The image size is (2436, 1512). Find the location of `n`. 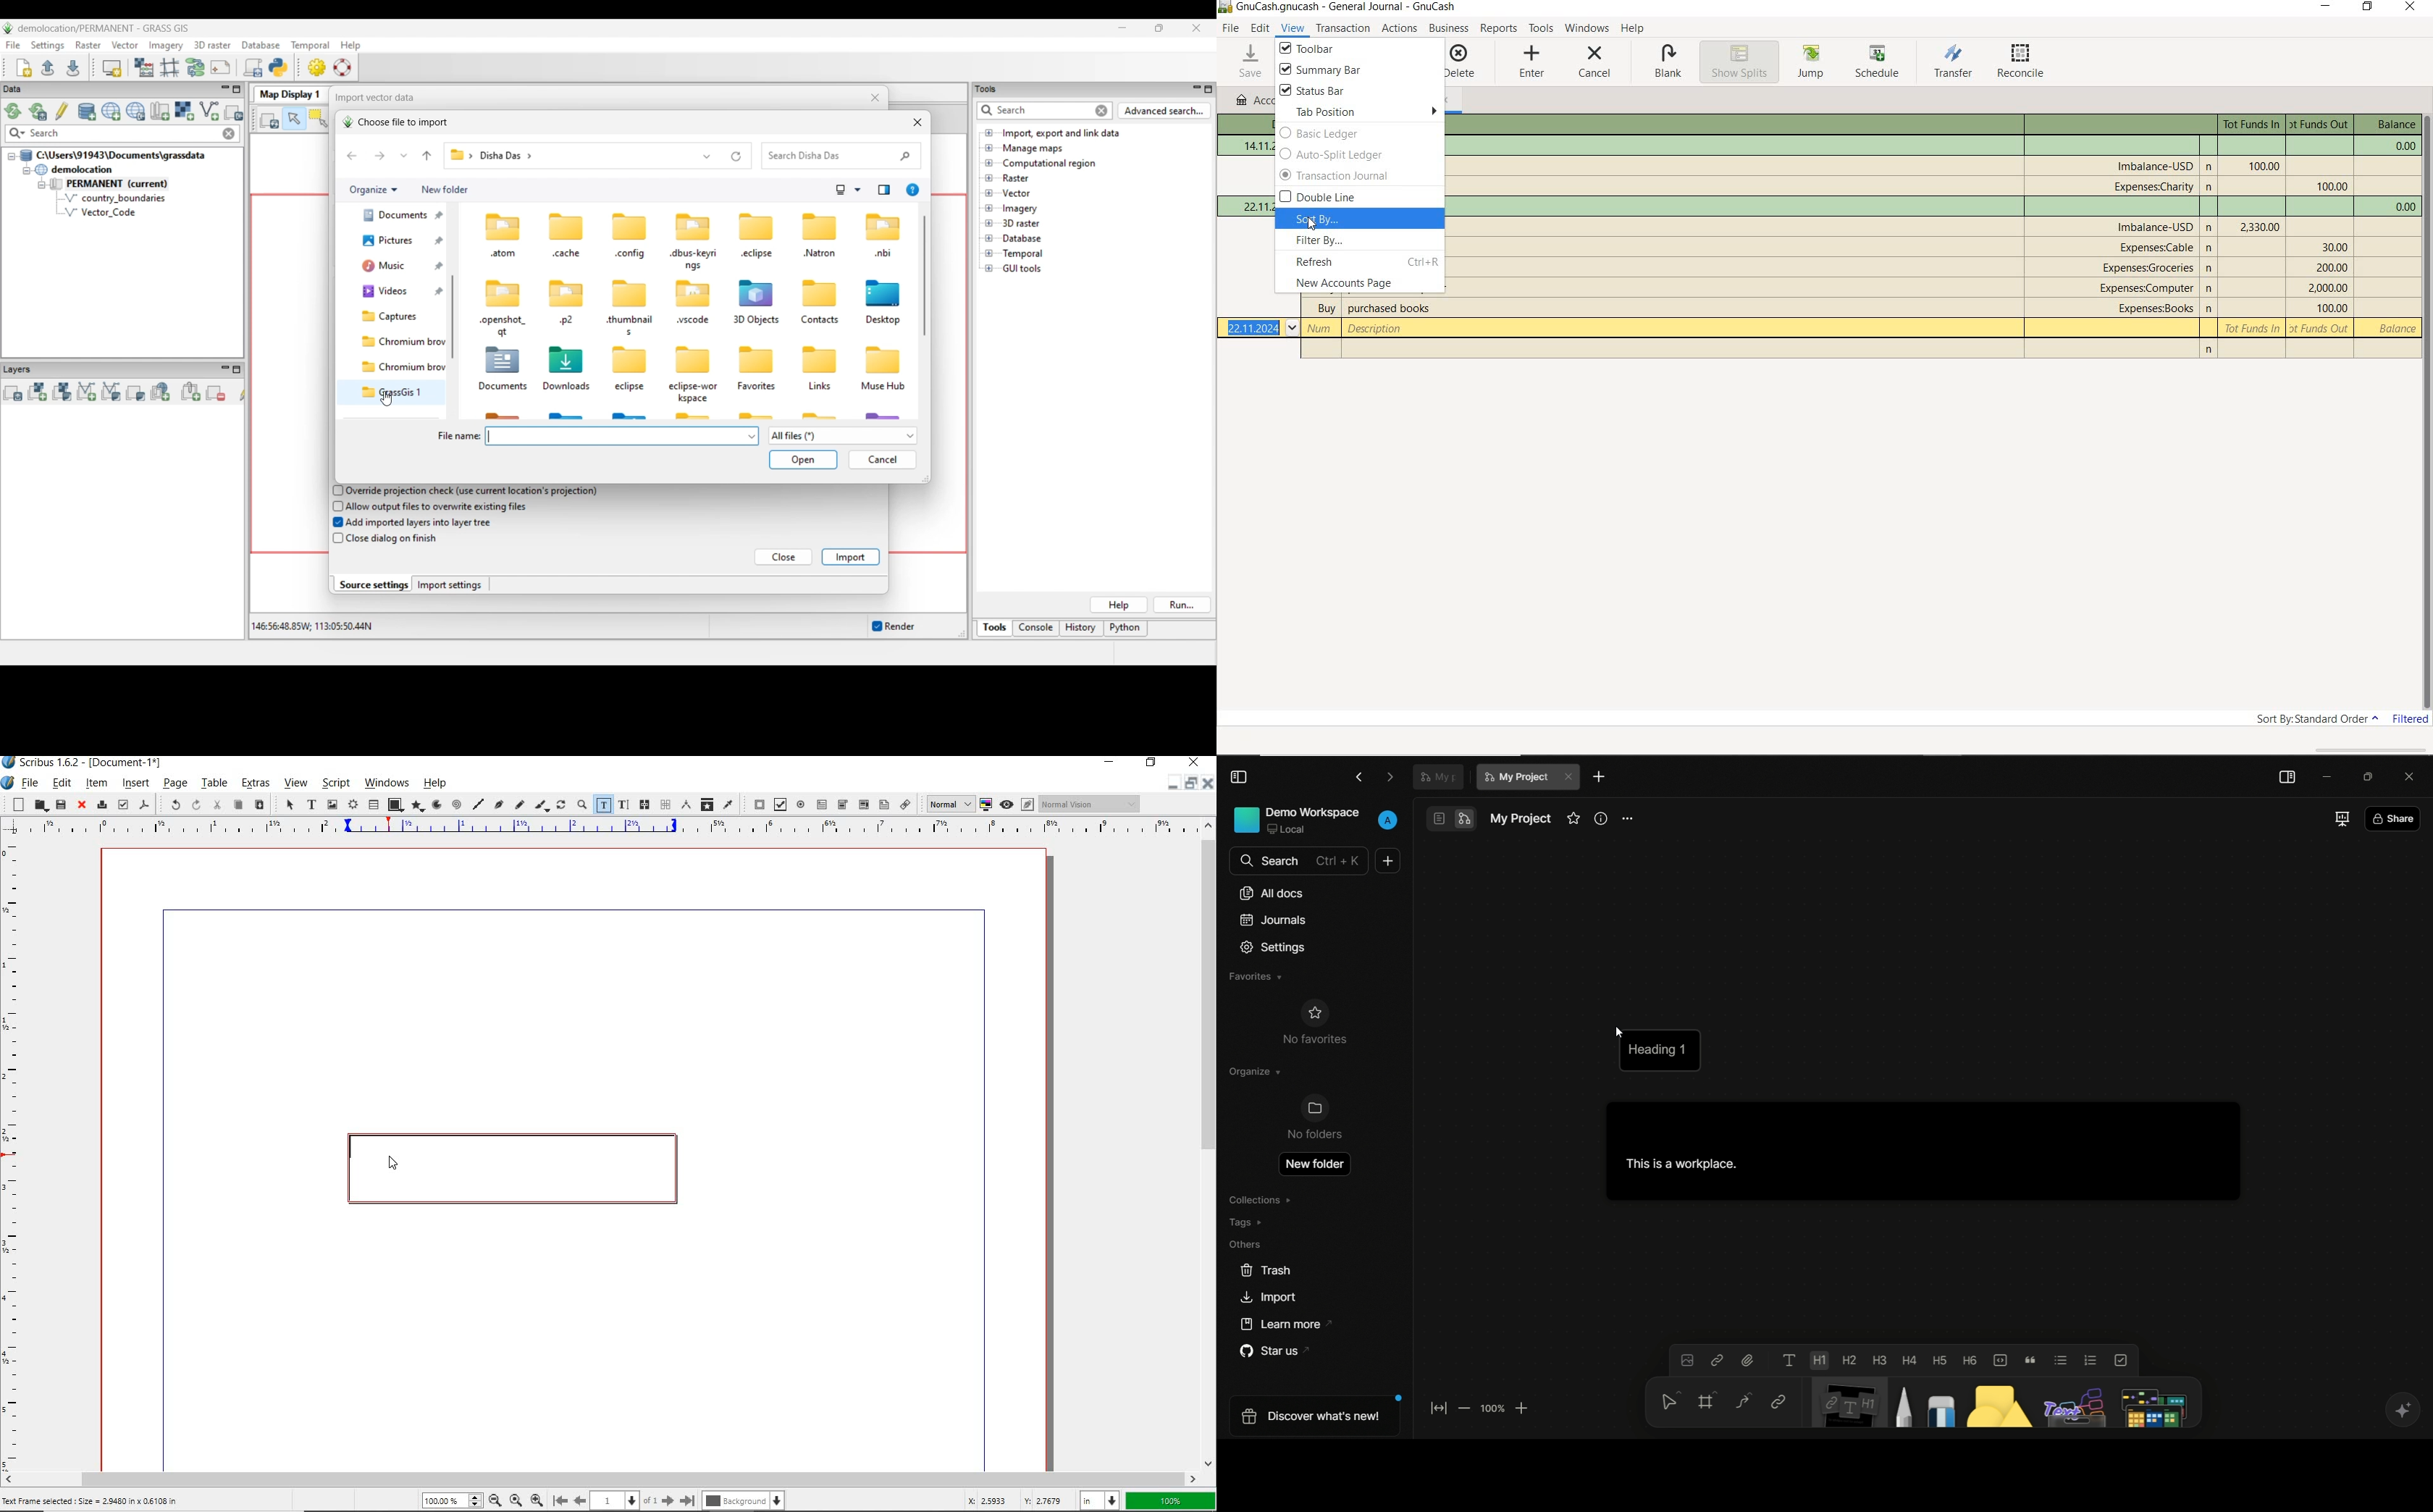

n is located at coordinates (2209, 351).